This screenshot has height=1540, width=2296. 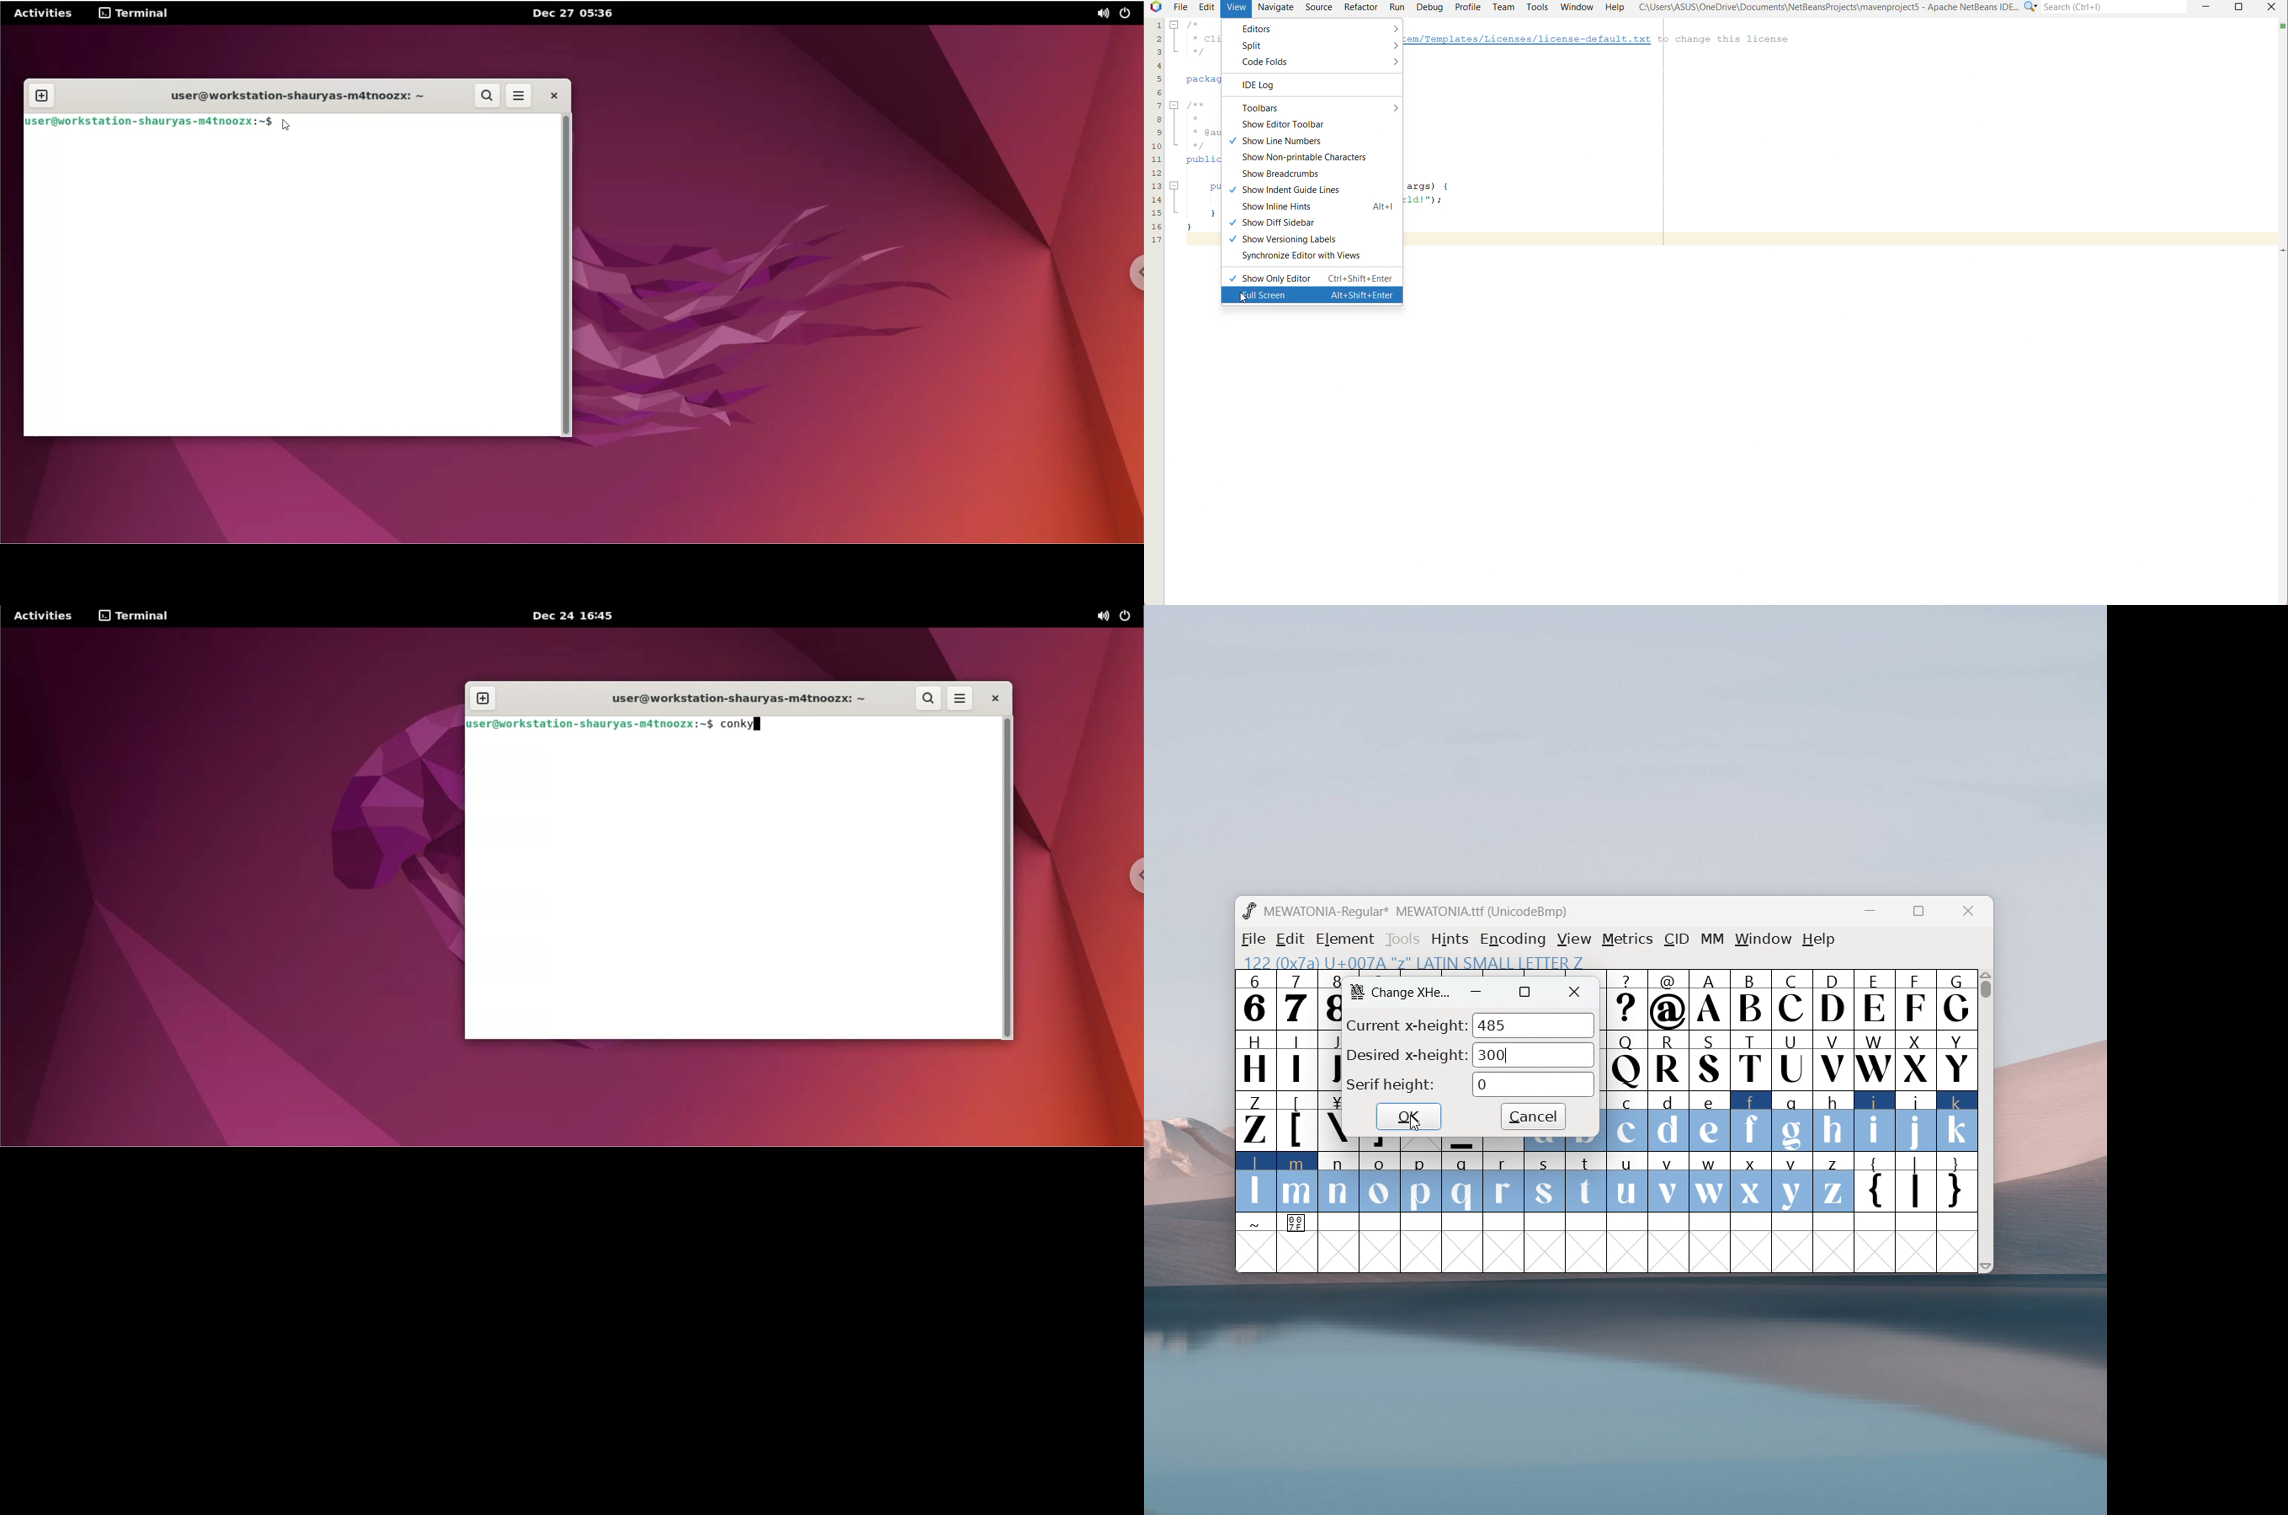 I want to click on S, so click(x=1710, y=1062).